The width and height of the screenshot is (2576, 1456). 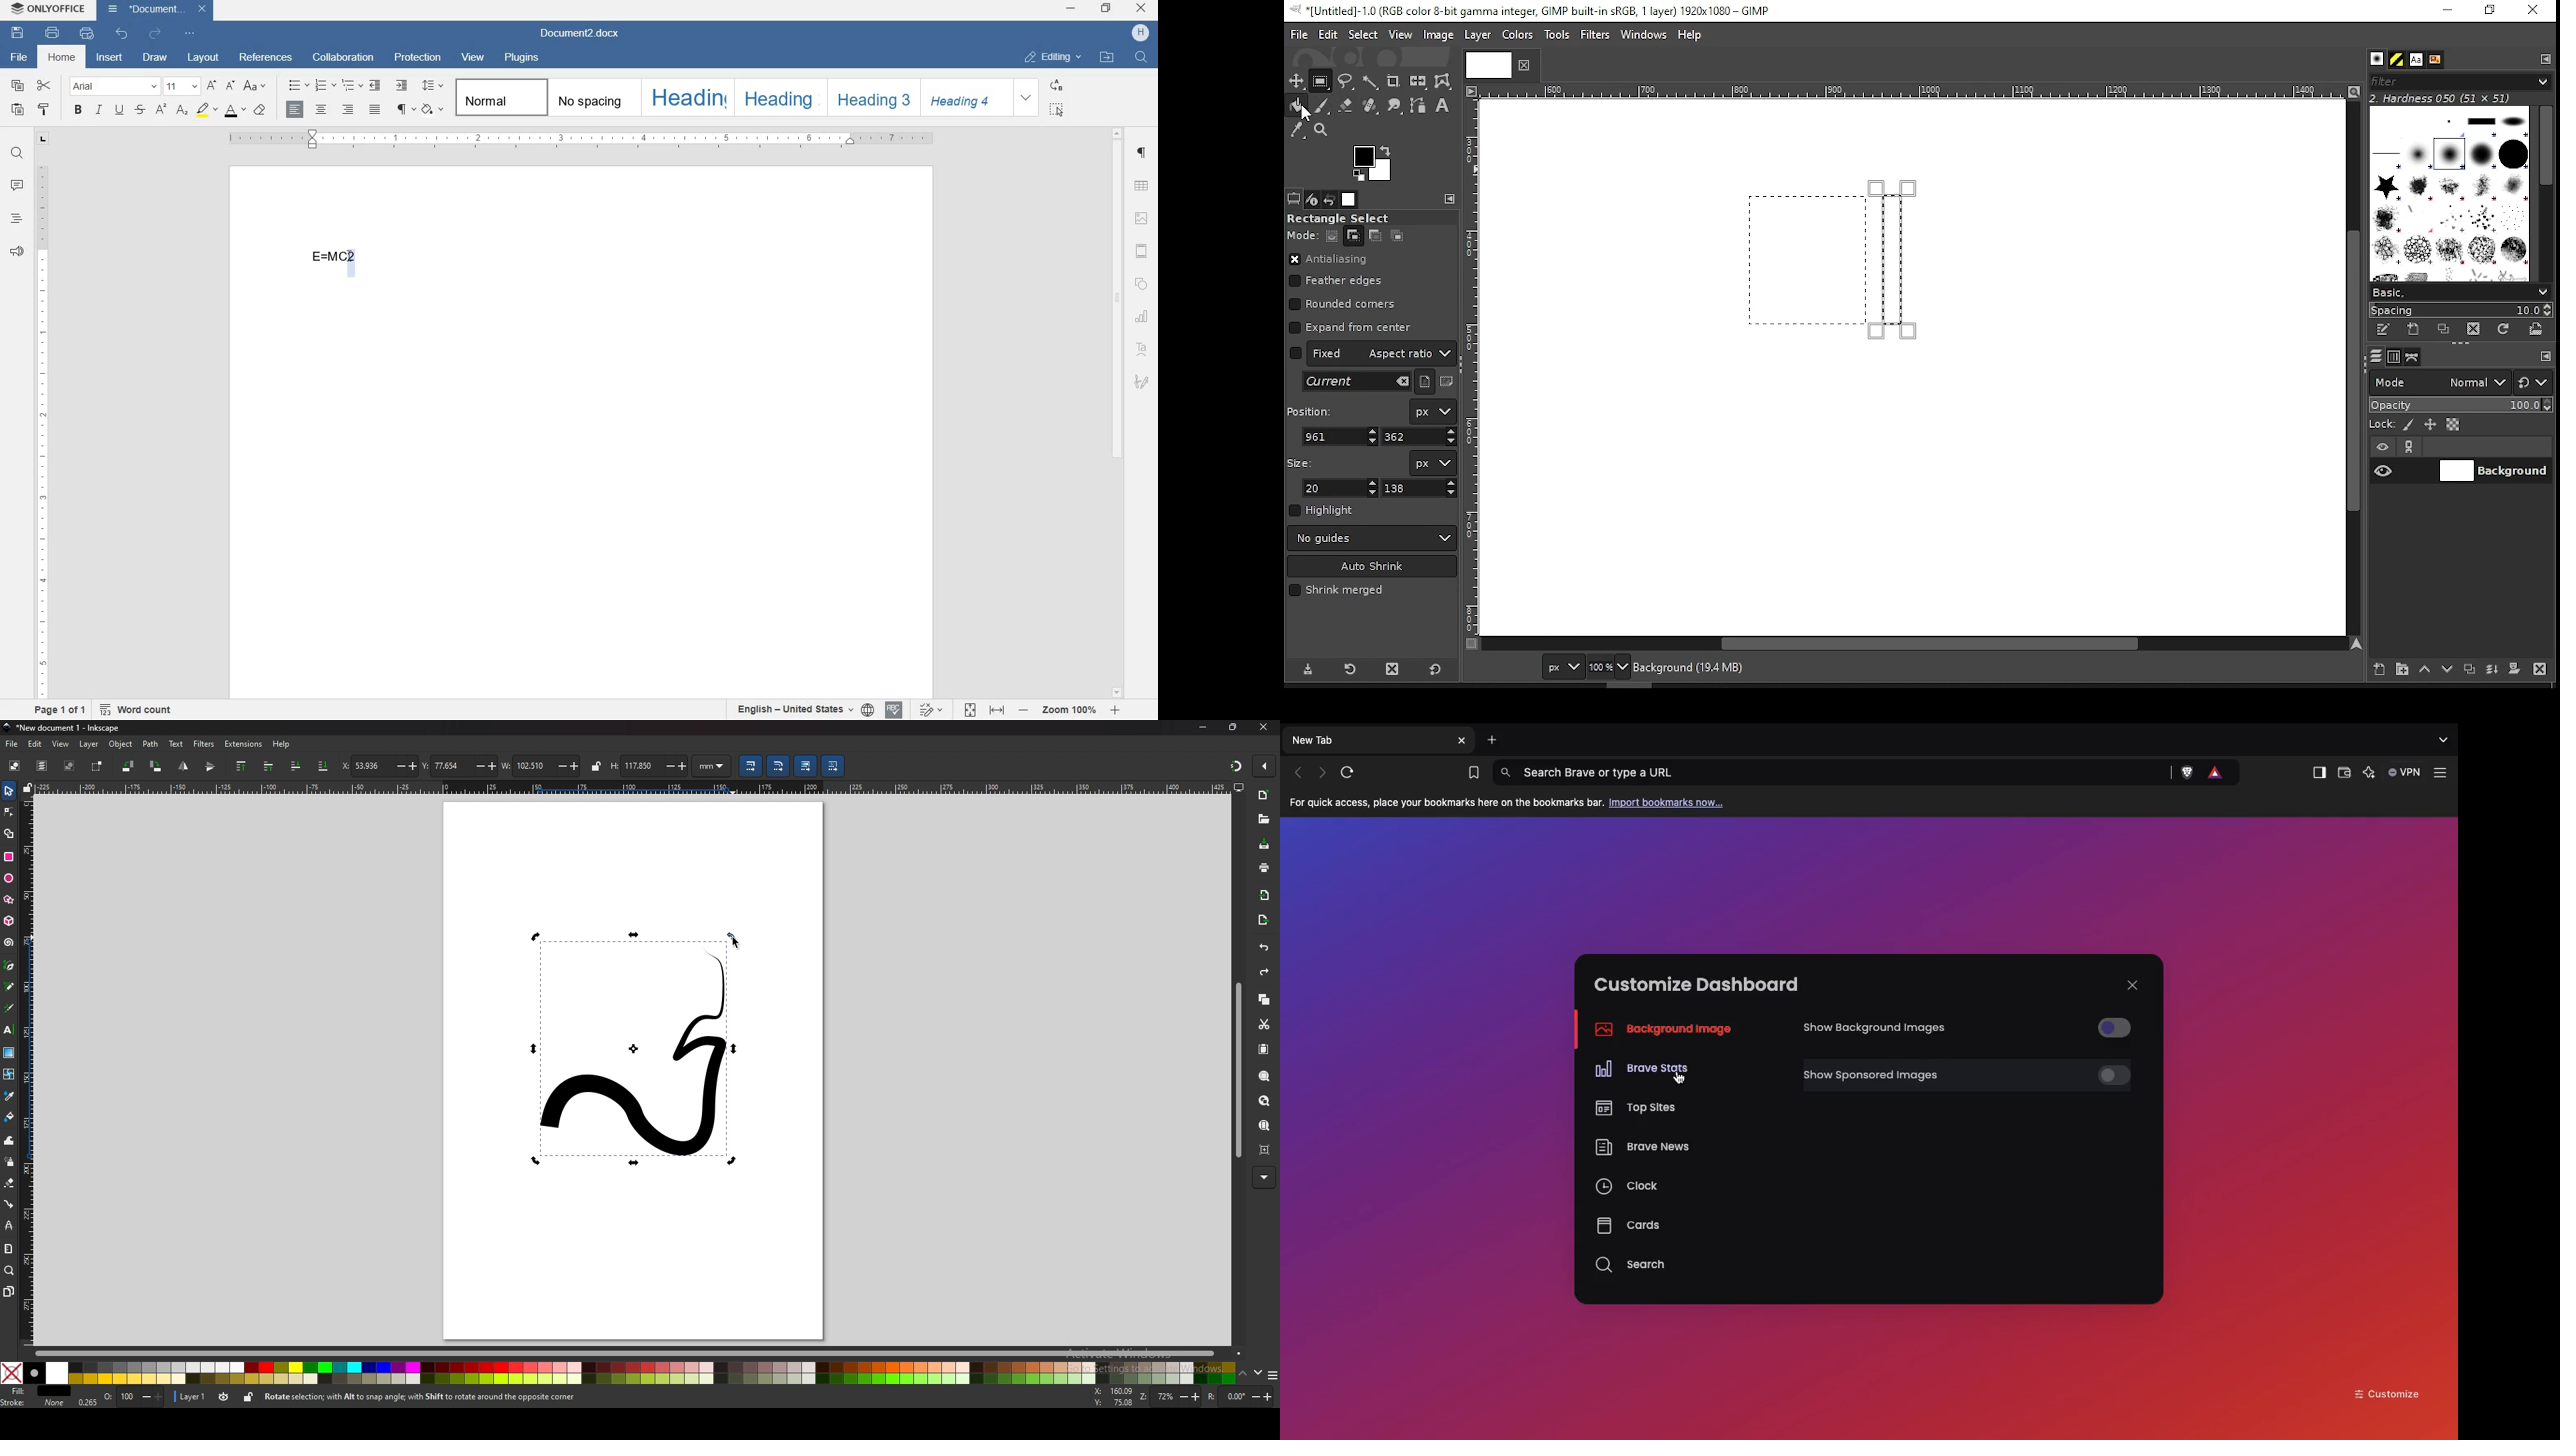 What do you see at coordinates (9, 811) in the screenshot?
I see `nodes` at bounding box center [9, 811].